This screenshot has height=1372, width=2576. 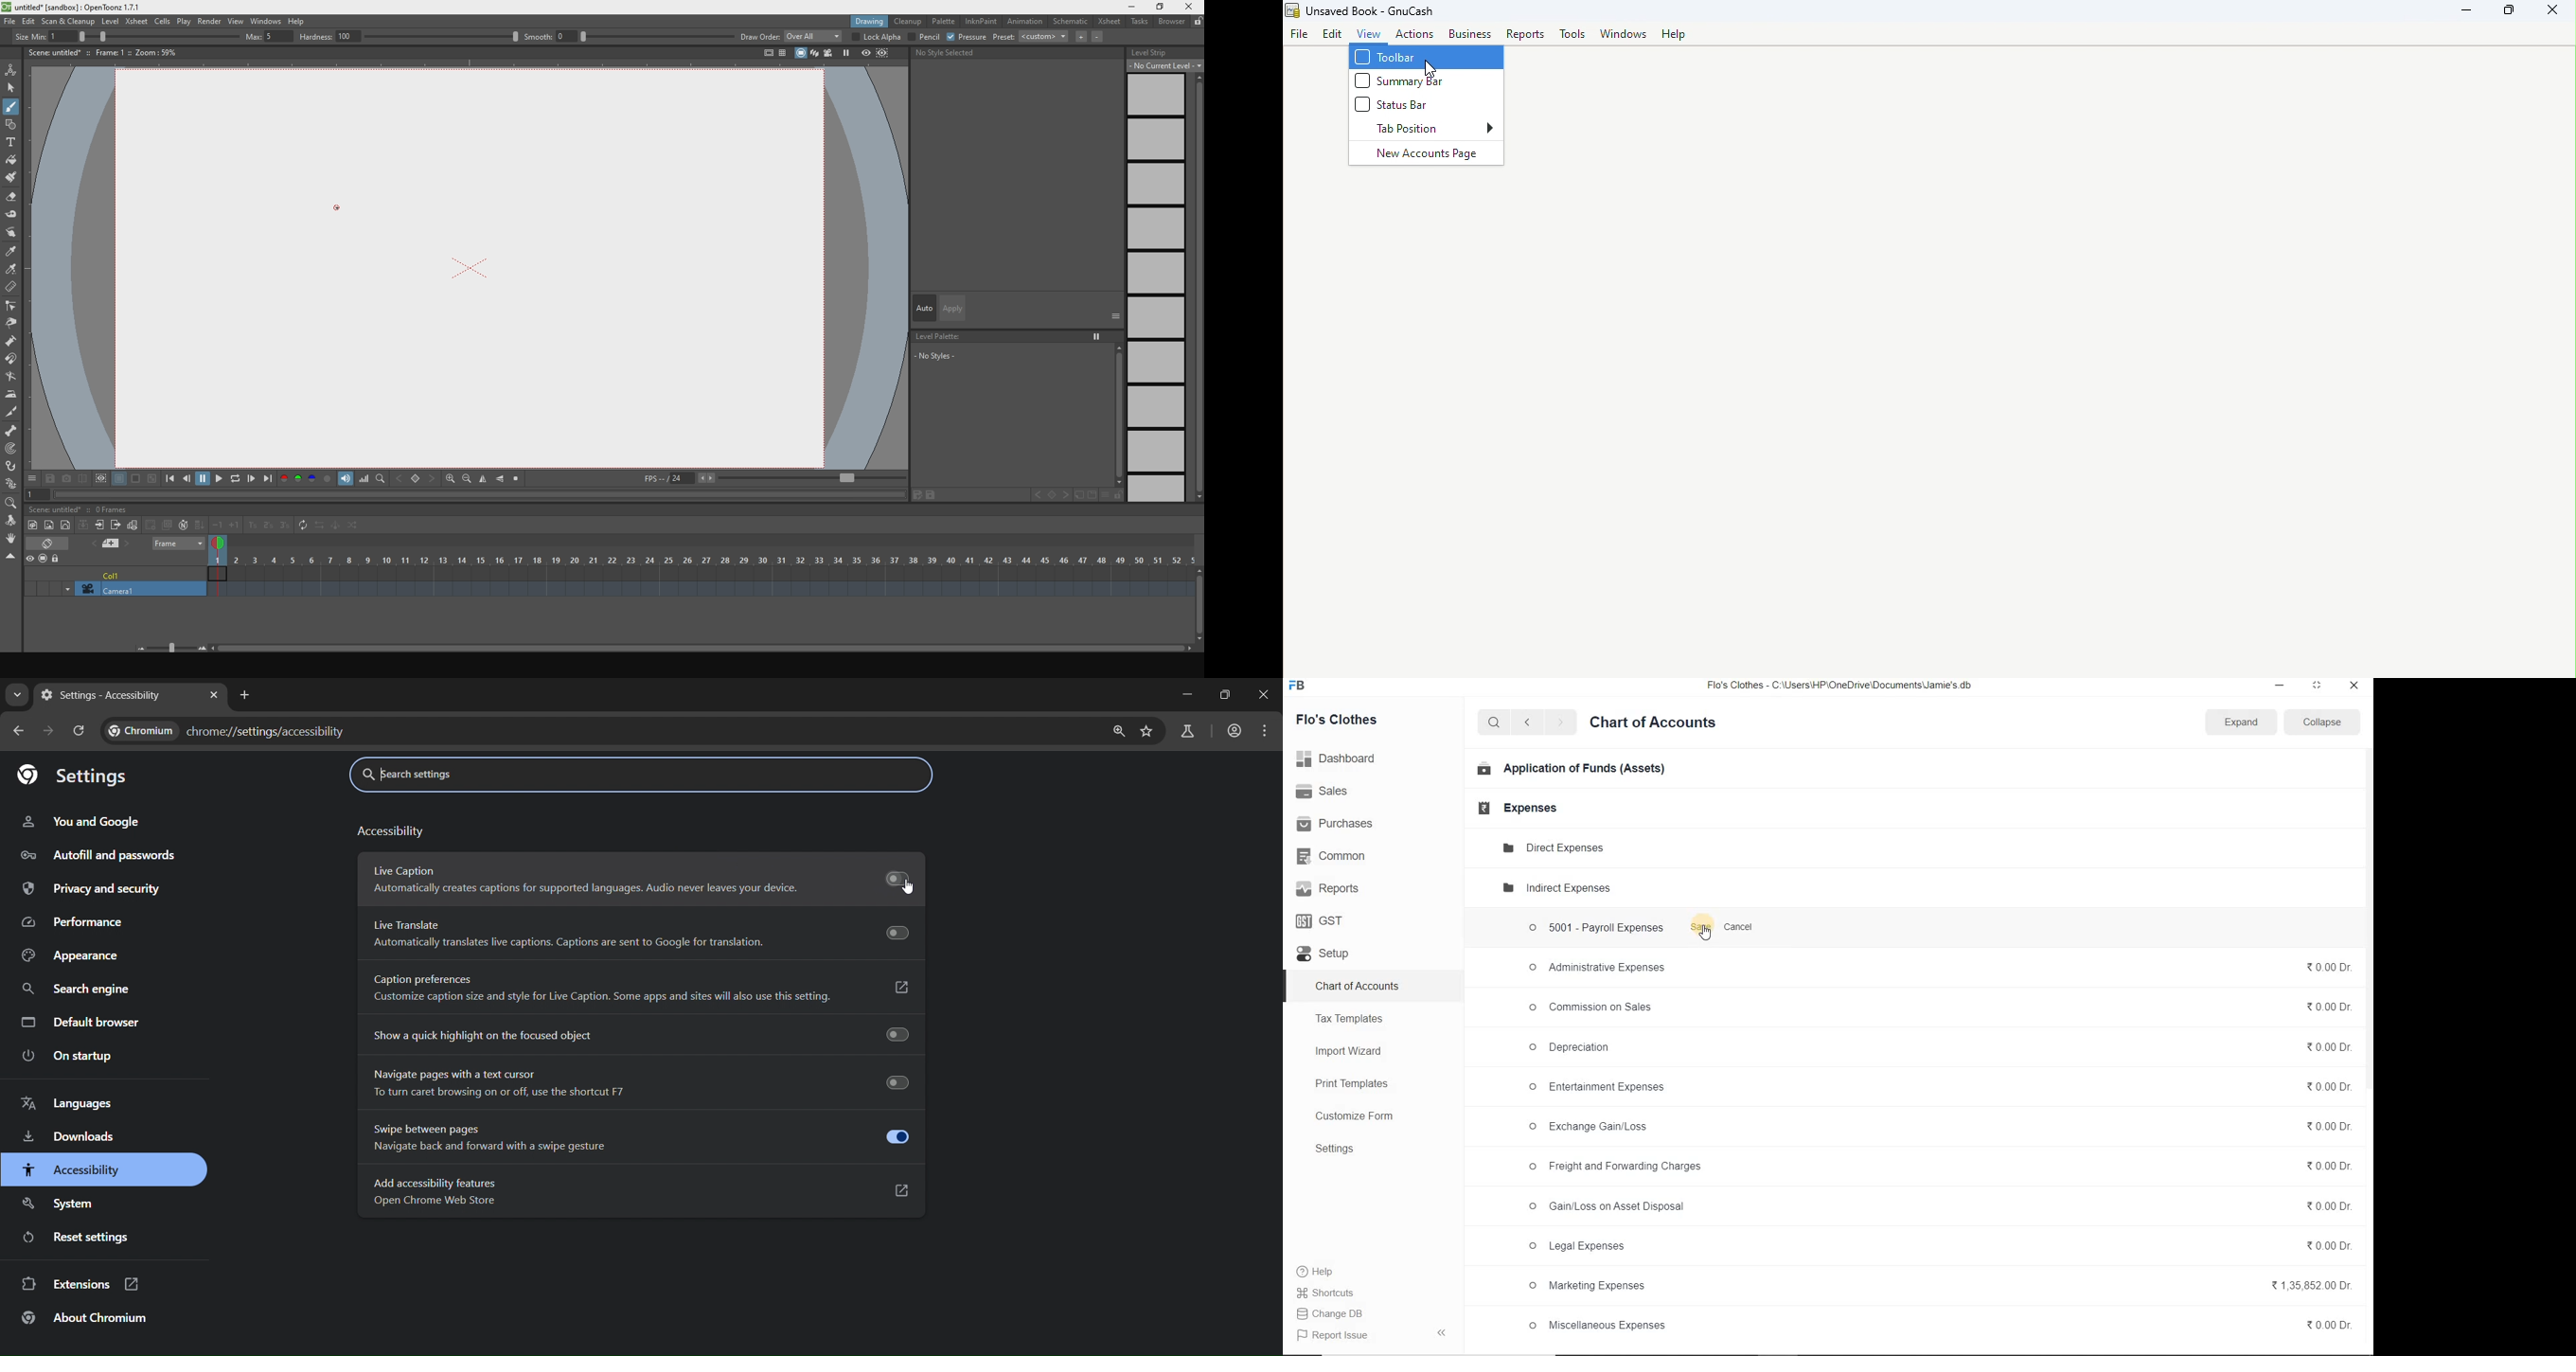 What do you see at coordinates (1513, 808) in the screenshot?
I see `Expenses` at bounding box center [1513, 808].